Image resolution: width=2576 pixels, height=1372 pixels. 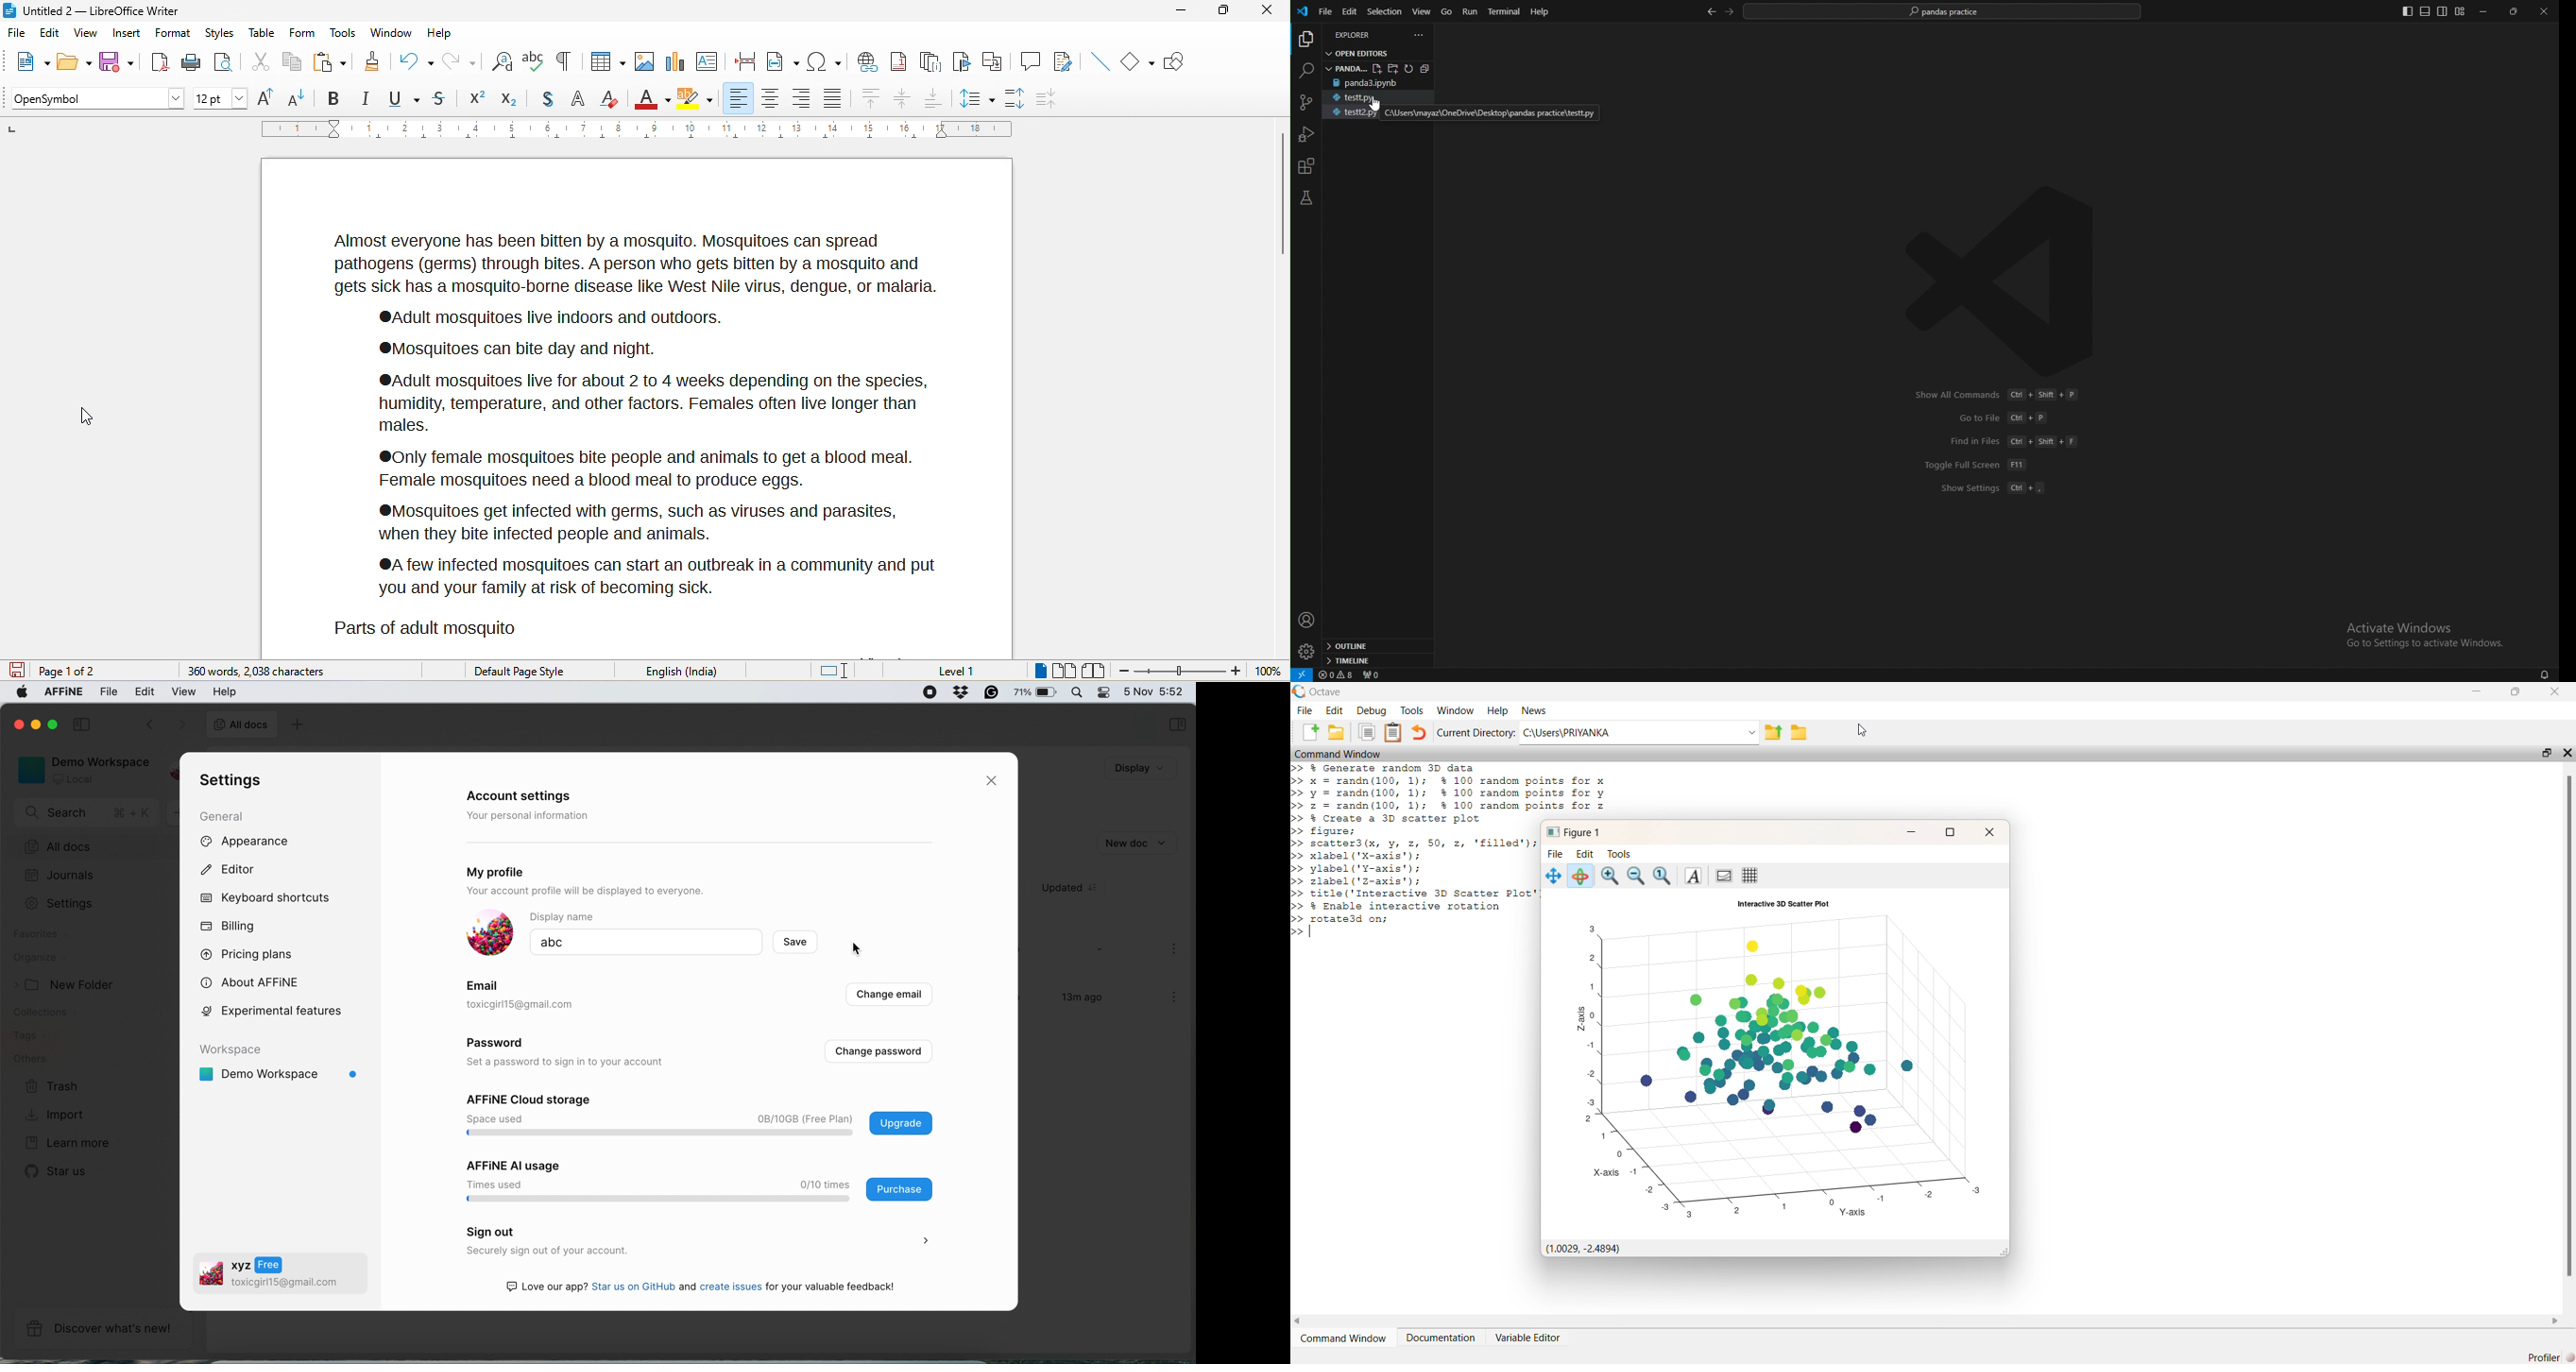 I want to click on cursor, so click(x=1863, y=730).